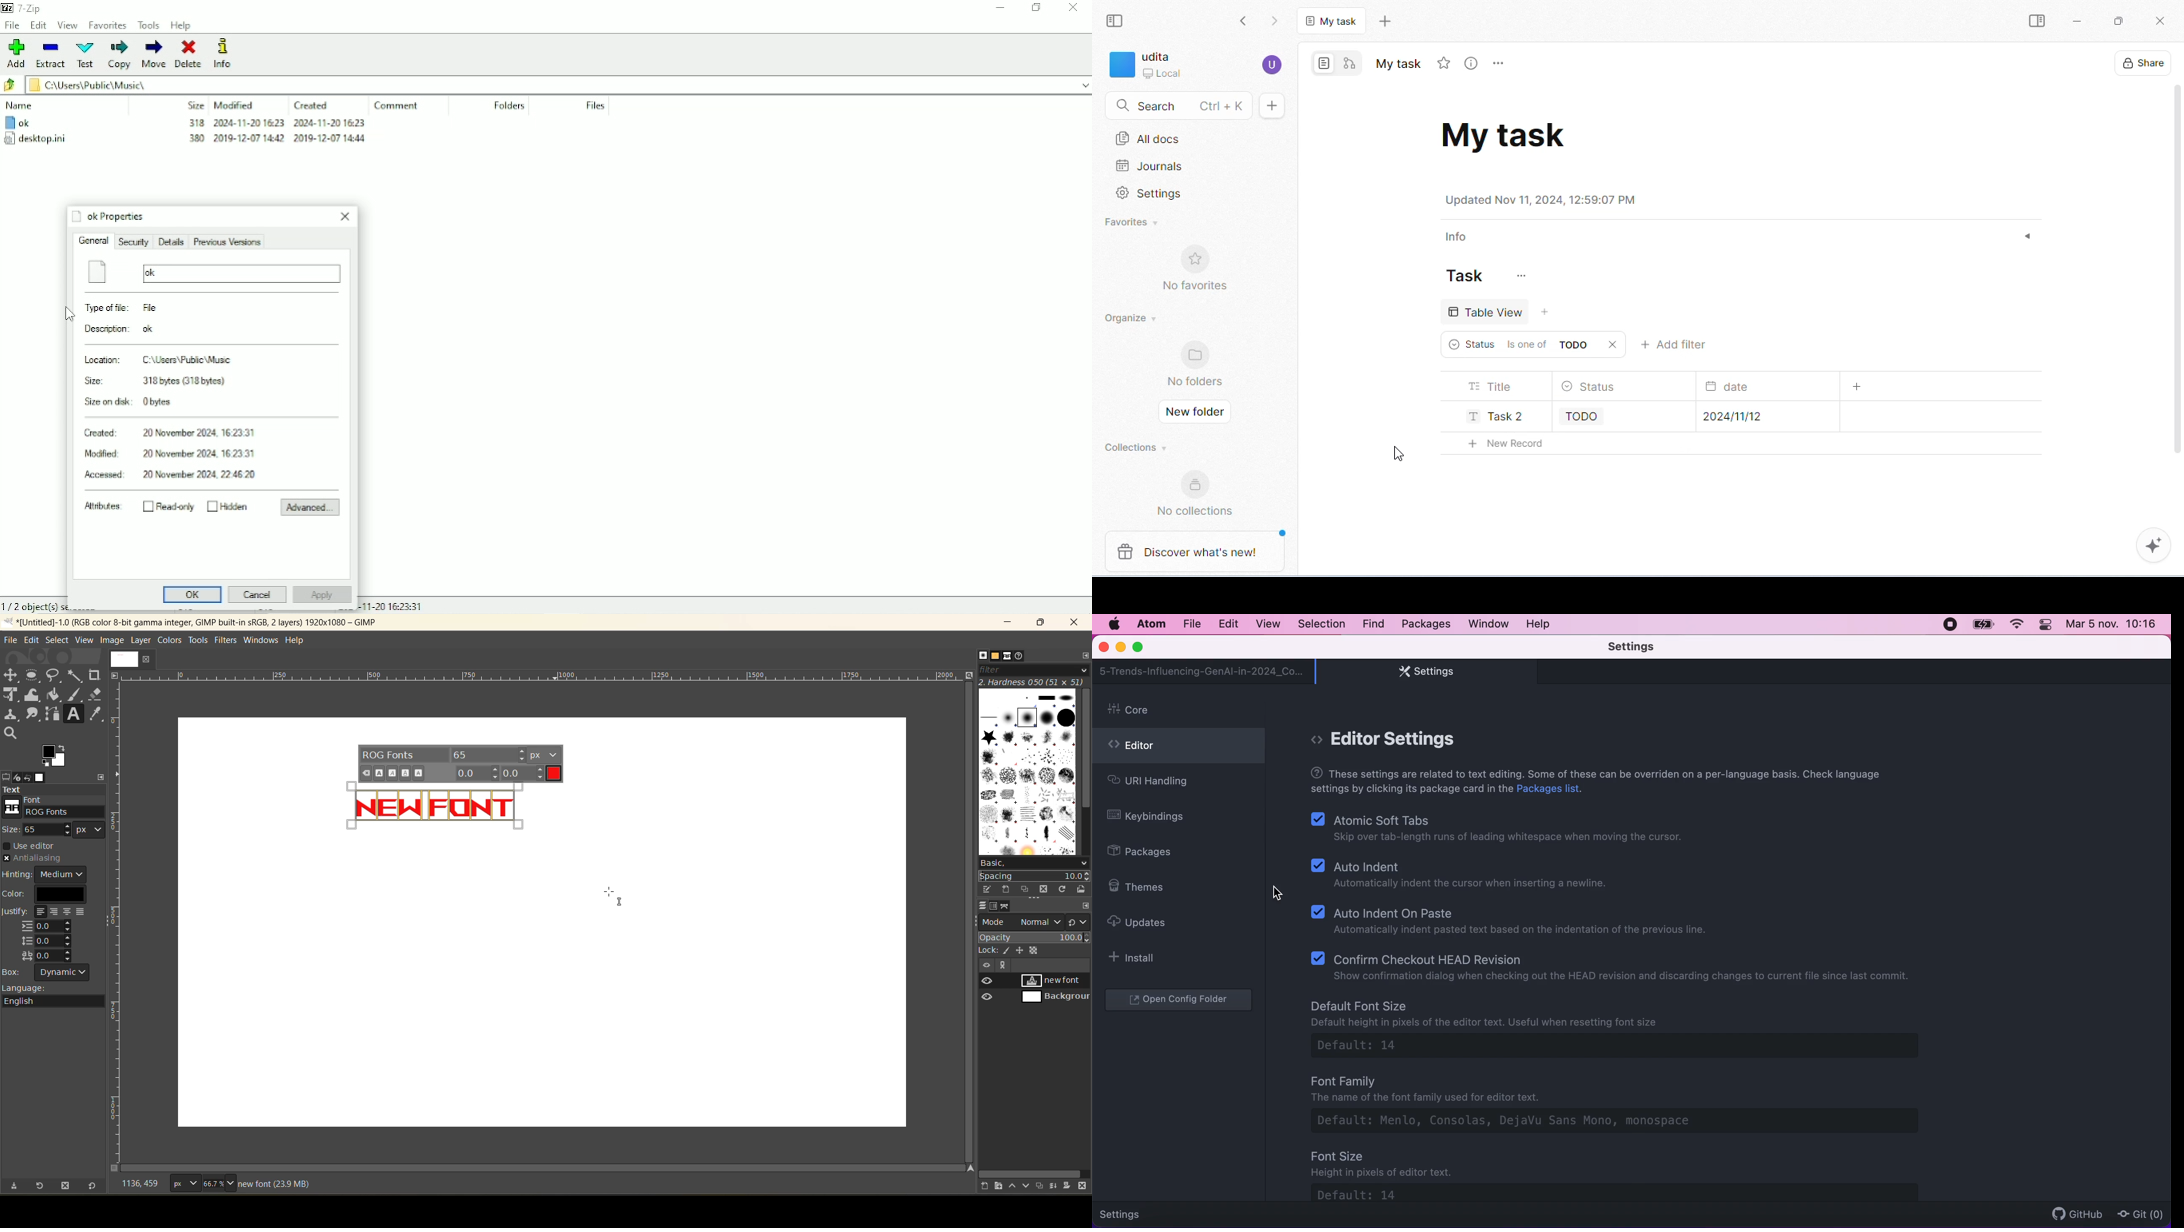 The height and width of the screenshot is (1232, 2184). I want to click on auto indent on paste, so click(1514, 920).